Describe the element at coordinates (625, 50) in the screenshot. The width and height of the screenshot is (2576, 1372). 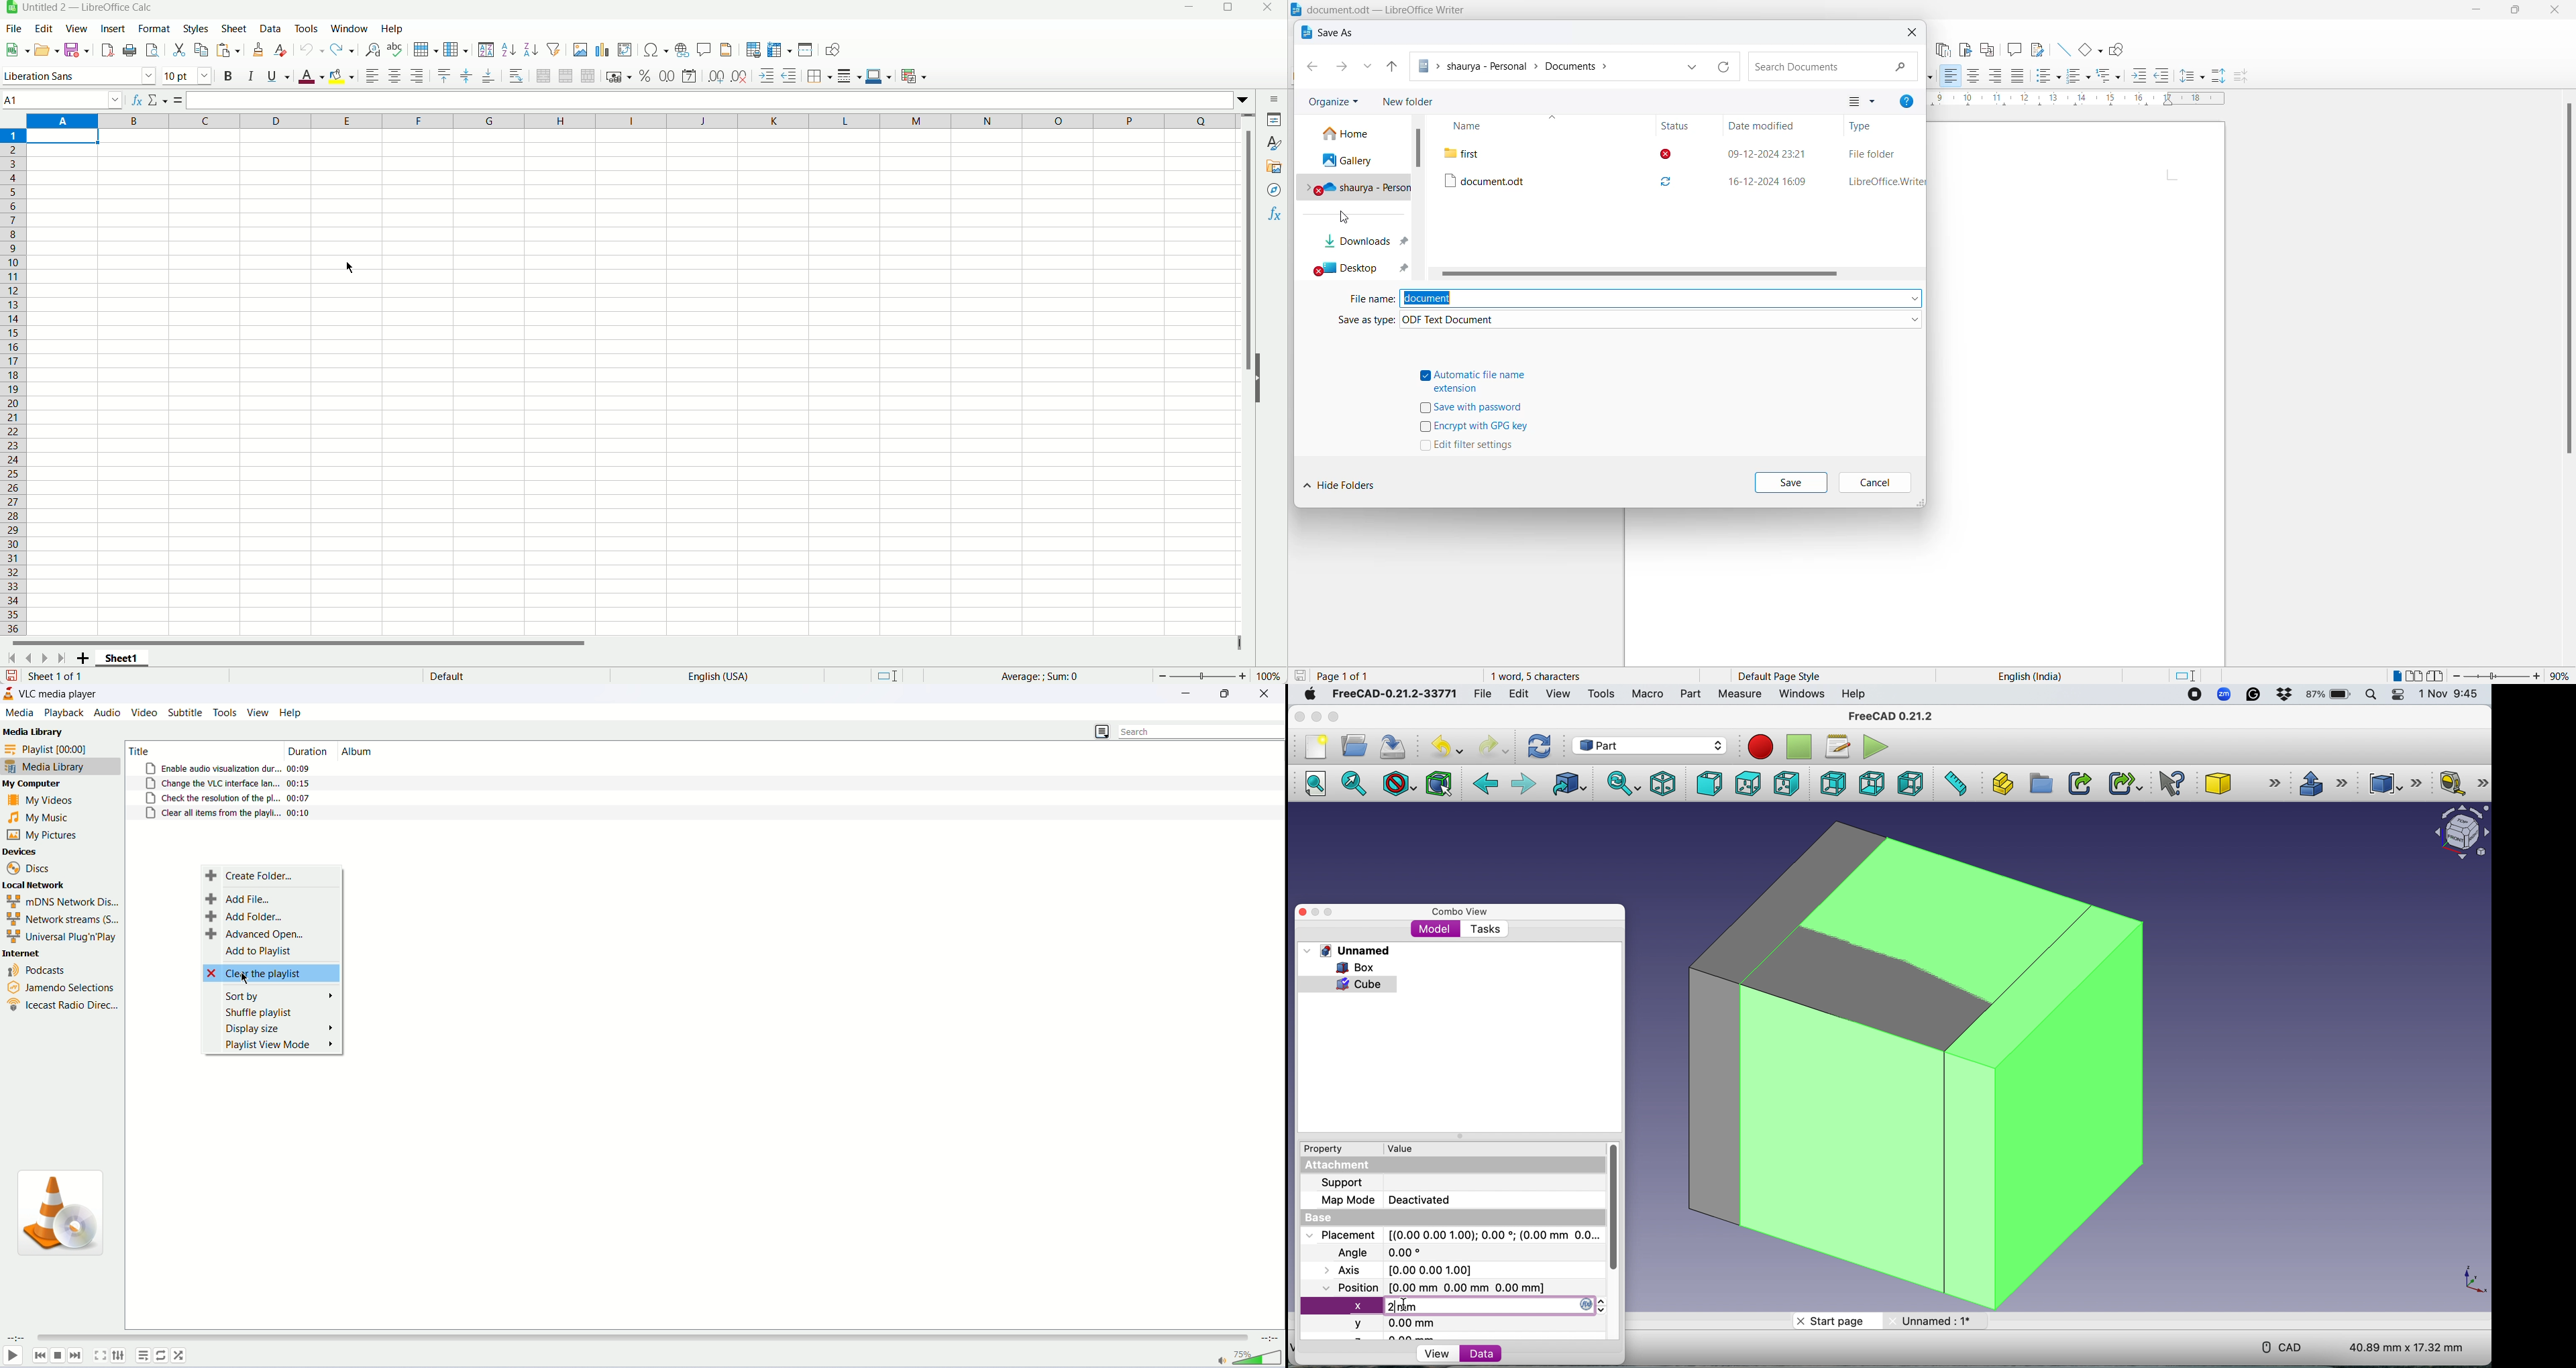
I see `Insert or edit pivot table` at that location.